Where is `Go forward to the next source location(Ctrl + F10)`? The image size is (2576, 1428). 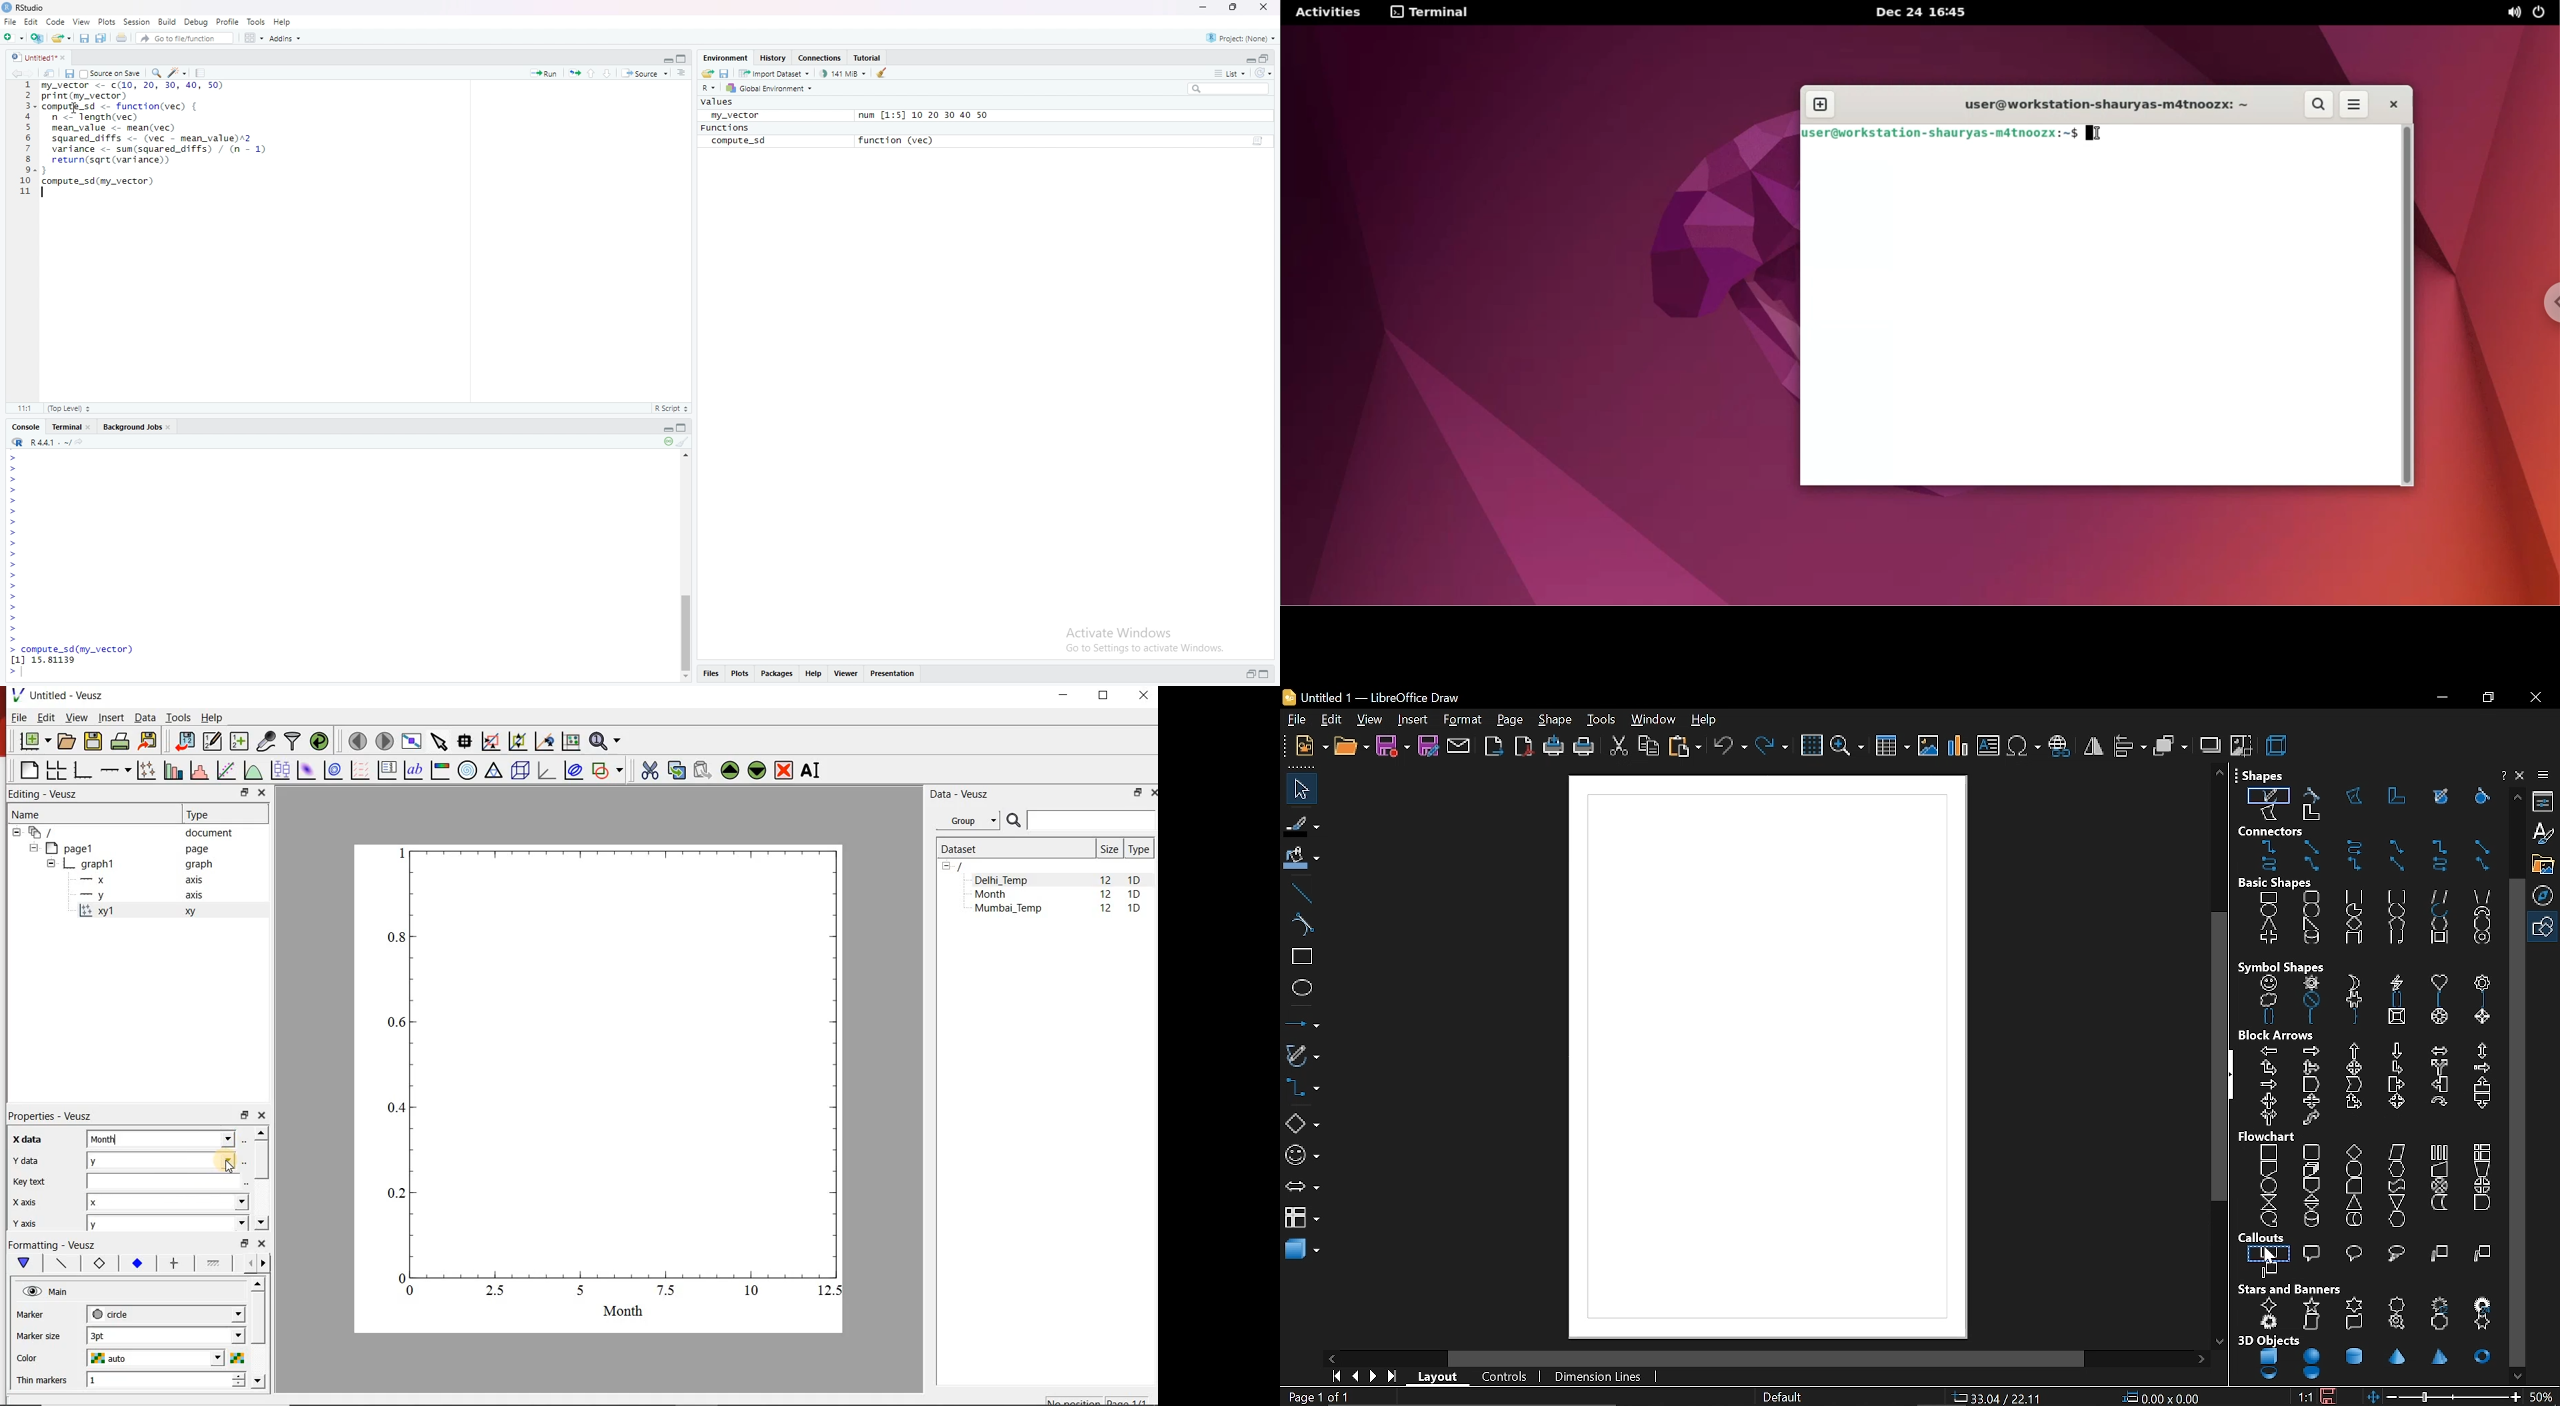 Go forward to the next source location(Ctrl + F10) is located at coordinates (37, 73).